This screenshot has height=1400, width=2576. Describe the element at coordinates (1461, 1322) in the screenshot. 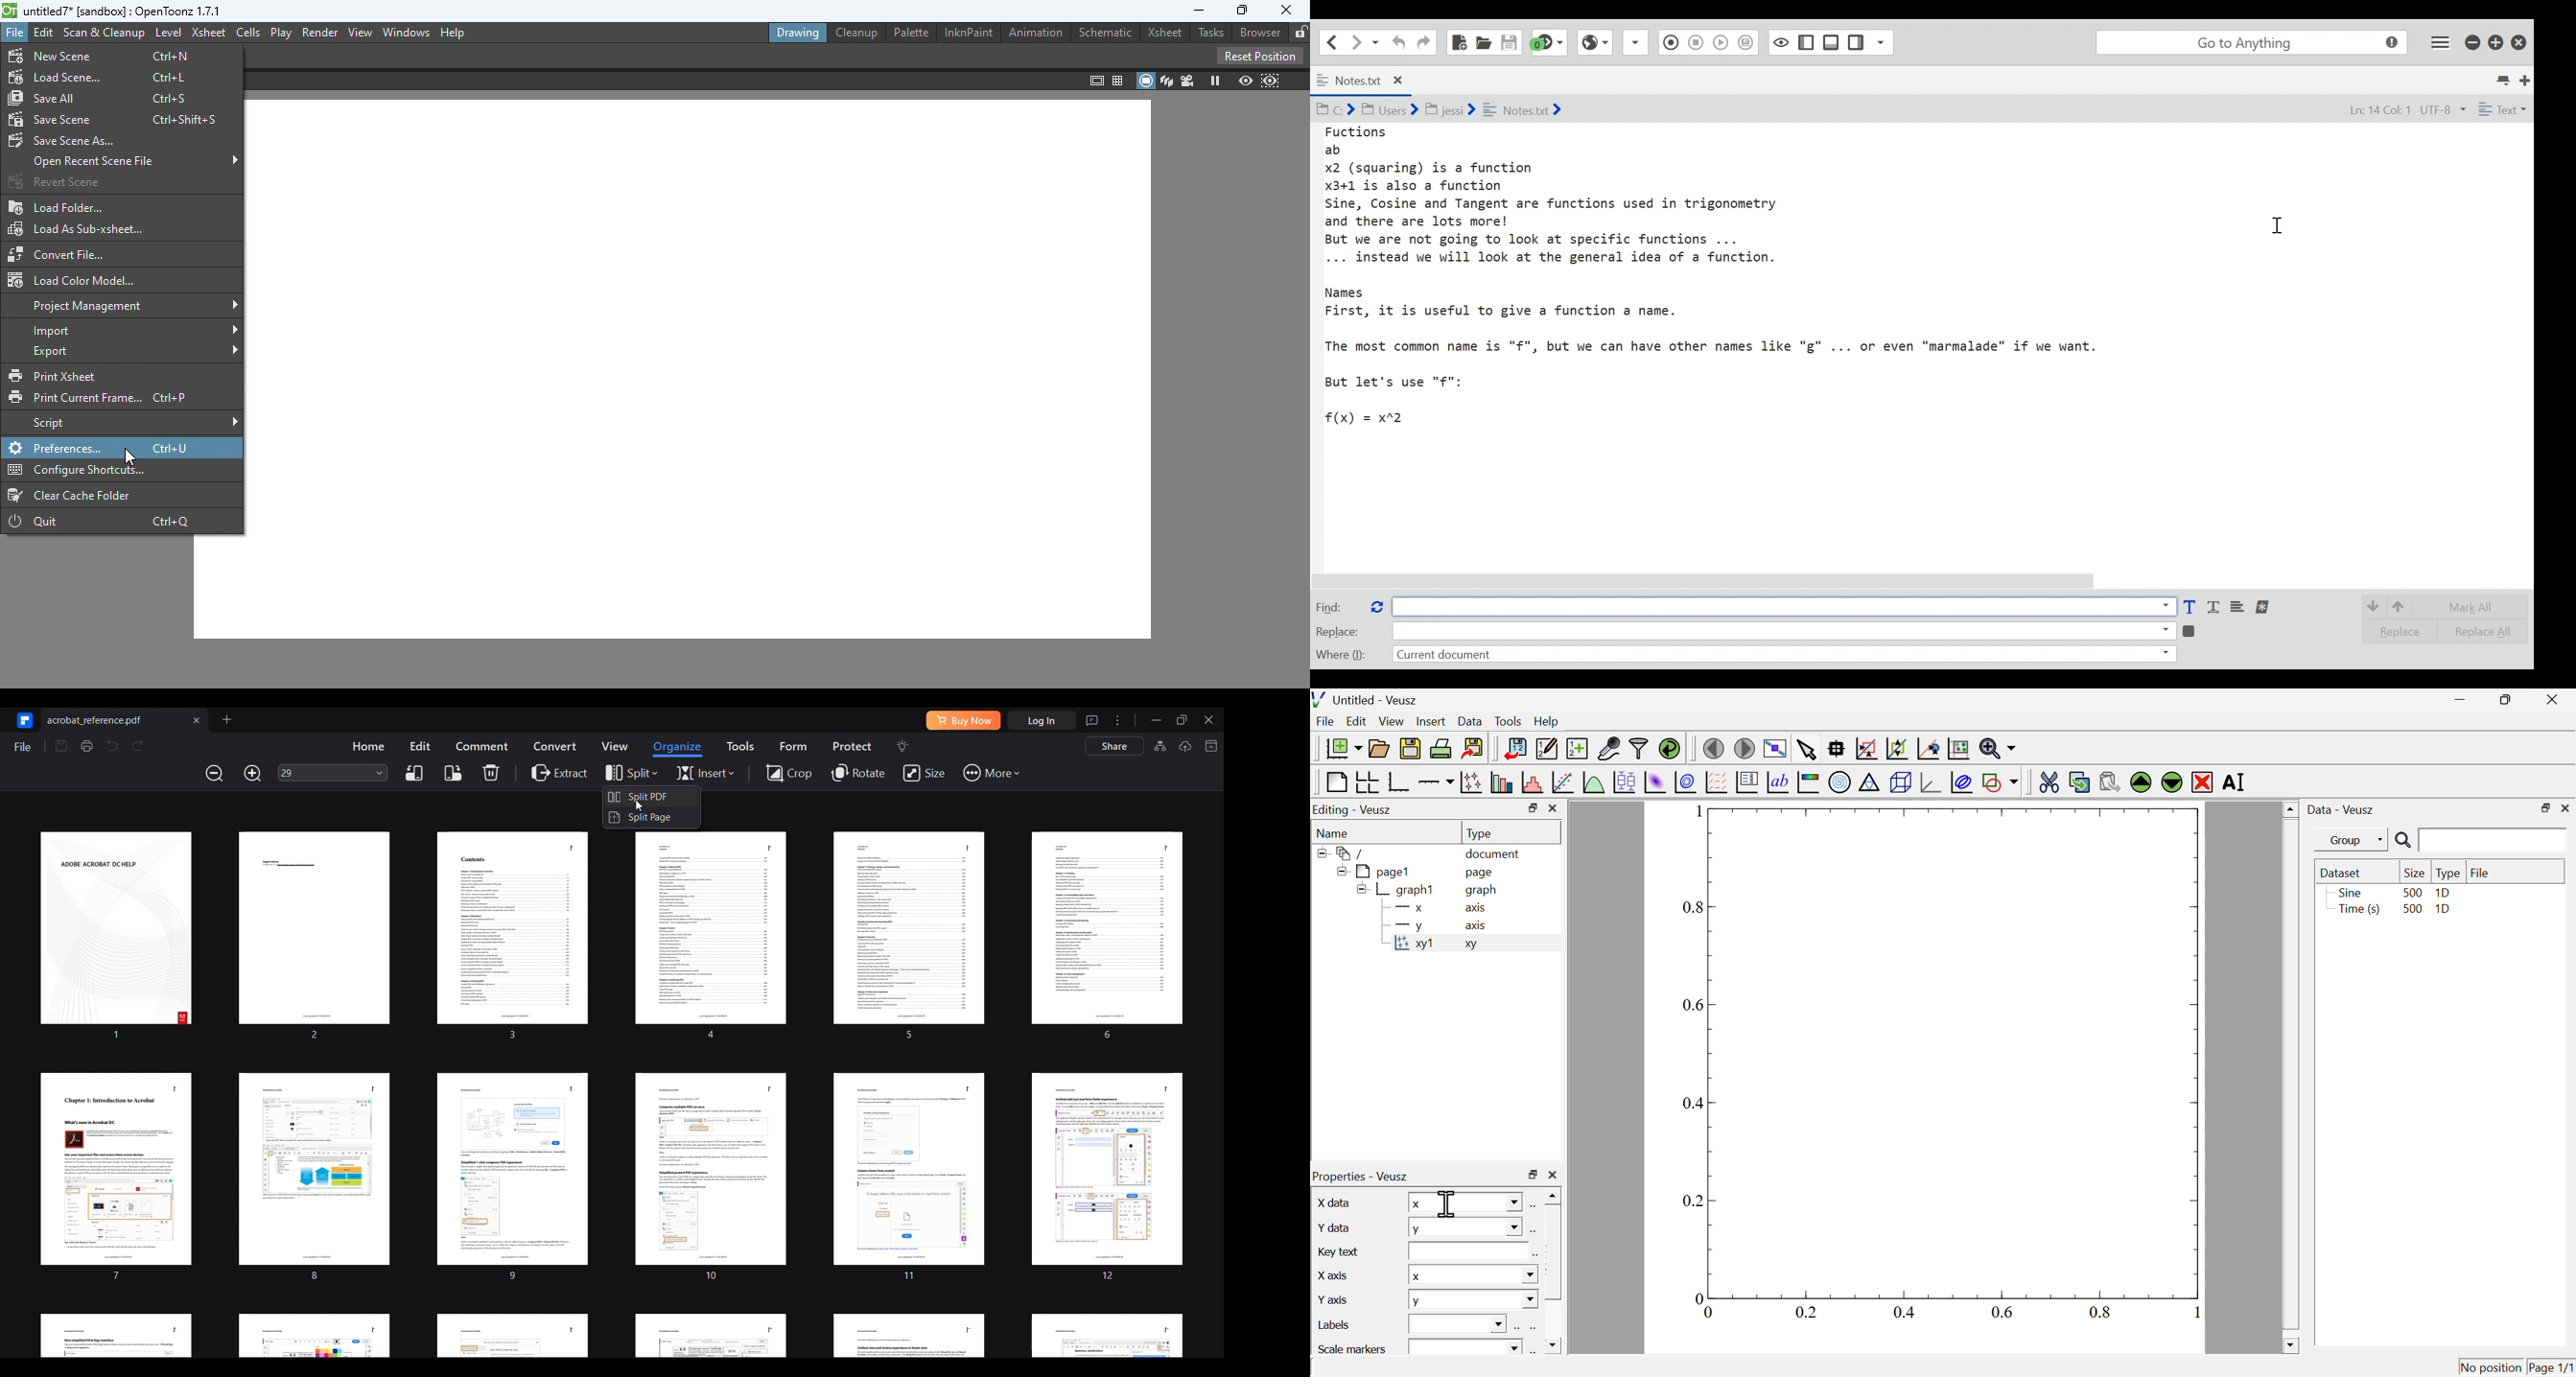

I see `text box` at that location.